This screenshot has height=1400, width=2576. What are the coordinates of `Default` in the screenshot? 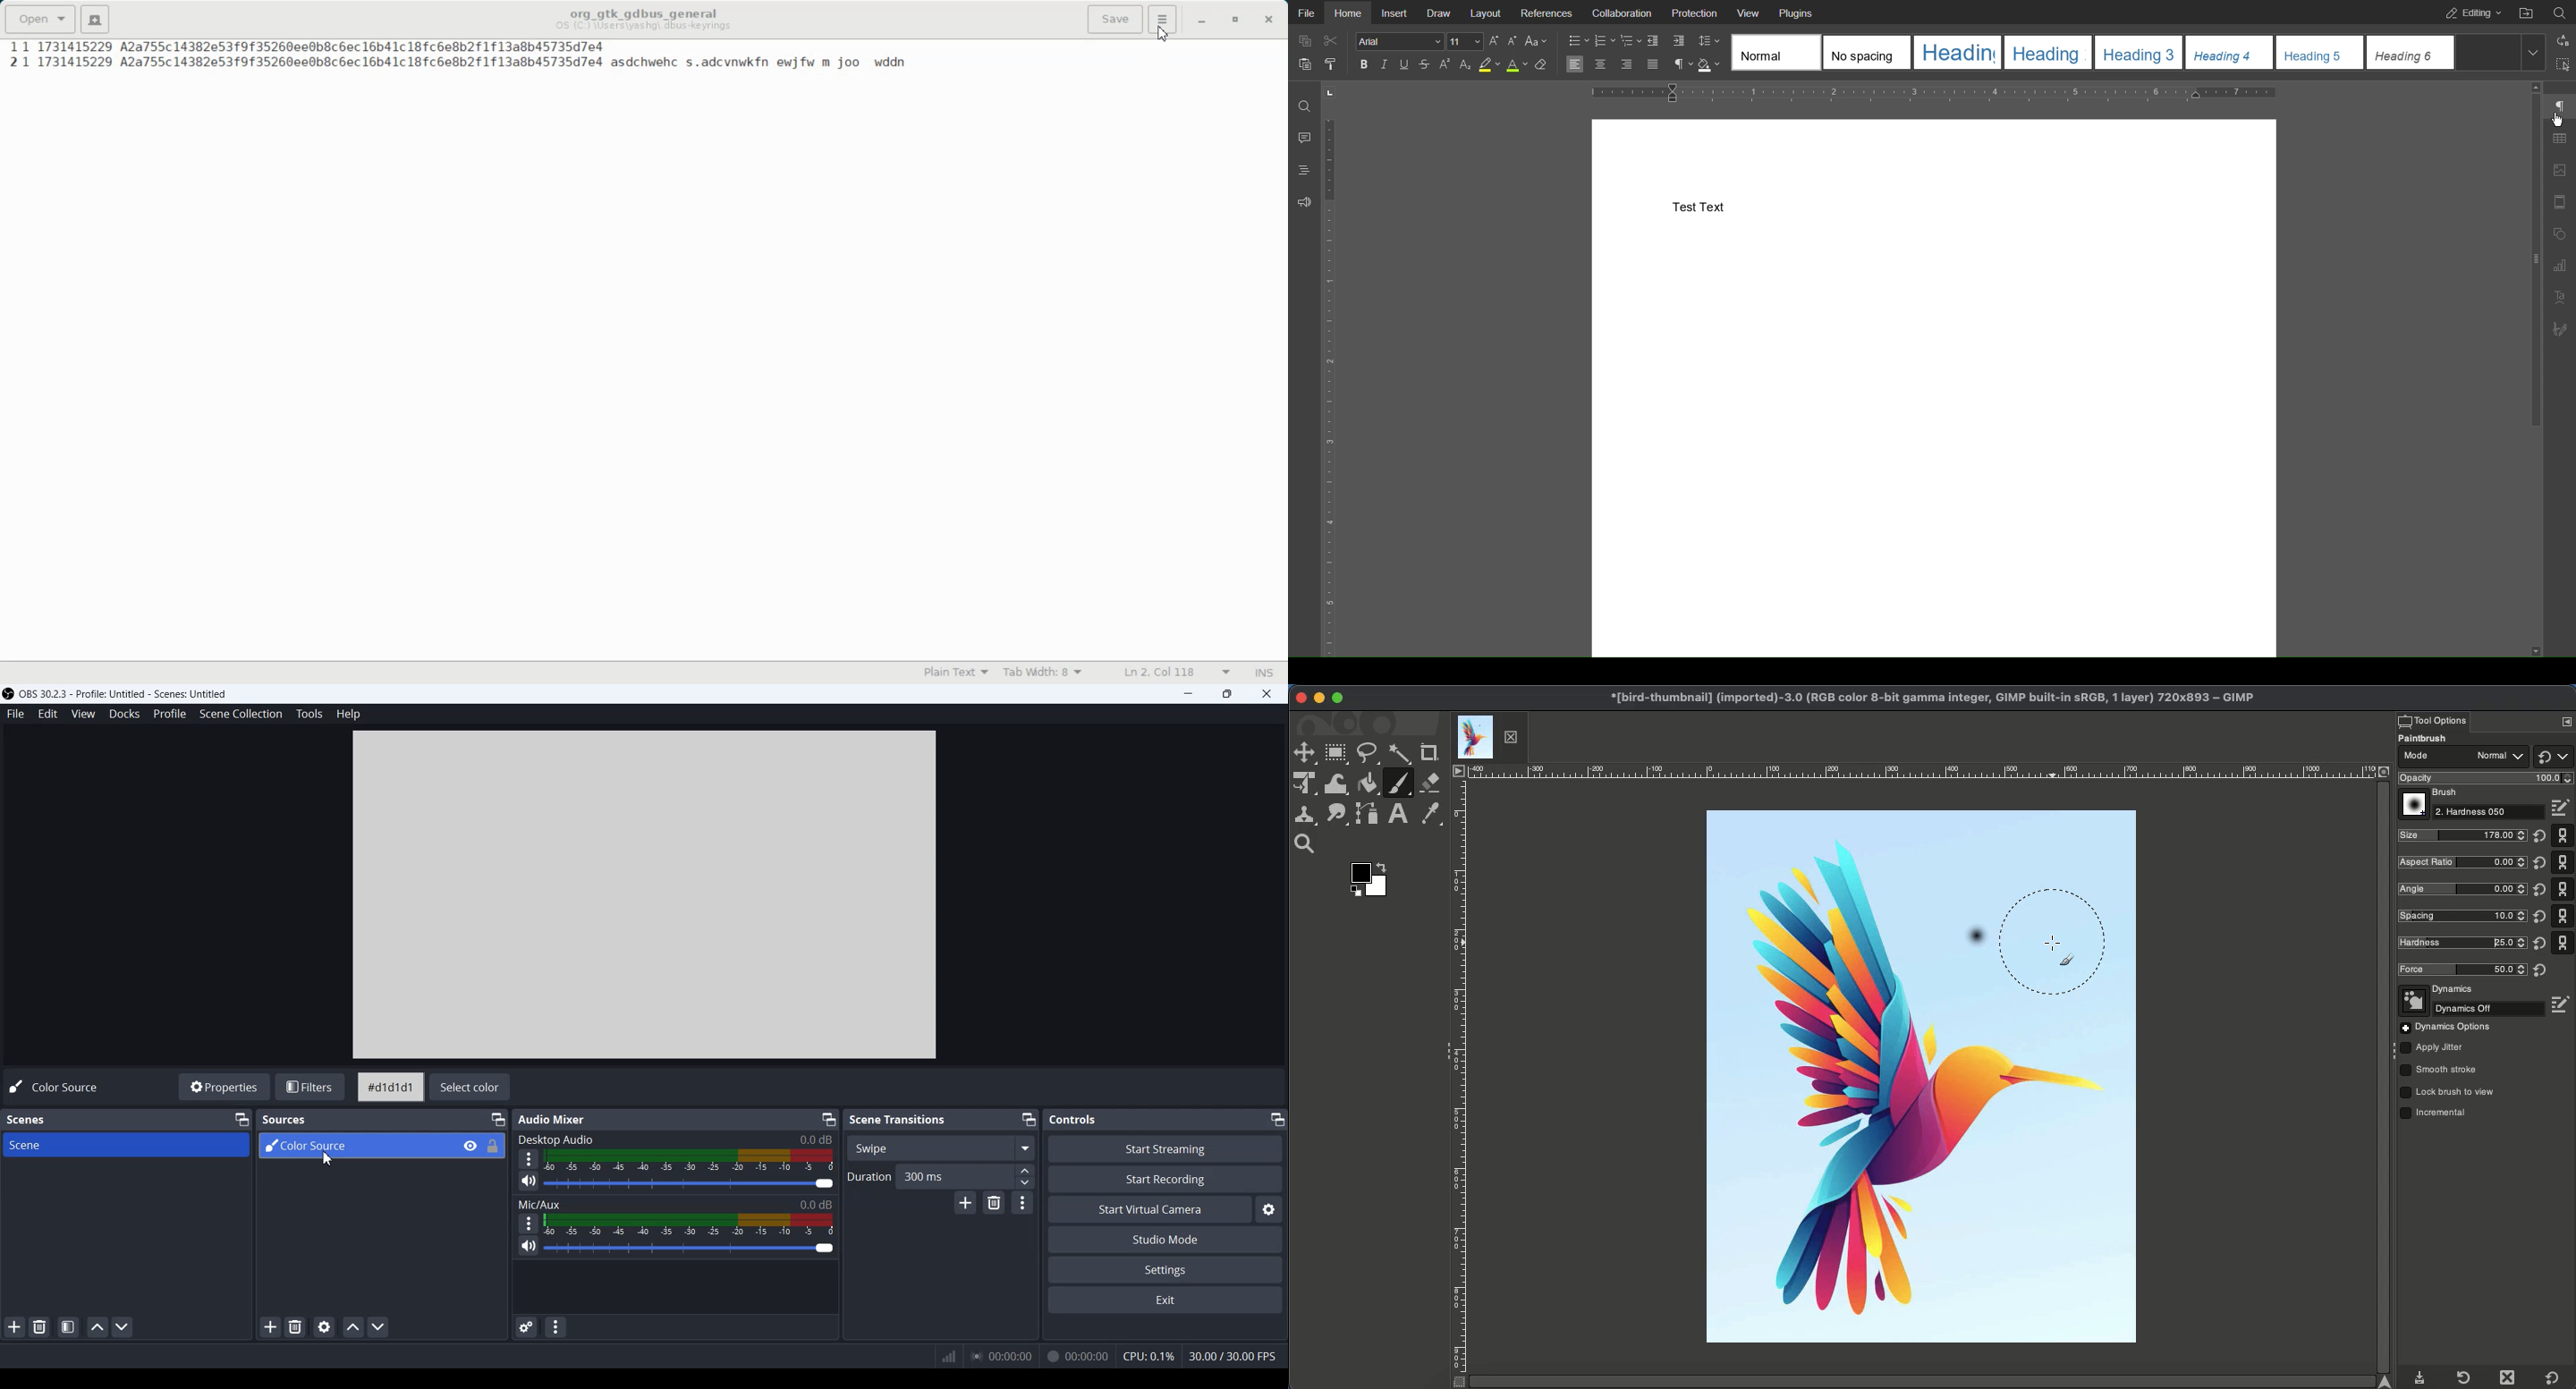 It's located at (2553, 1378).